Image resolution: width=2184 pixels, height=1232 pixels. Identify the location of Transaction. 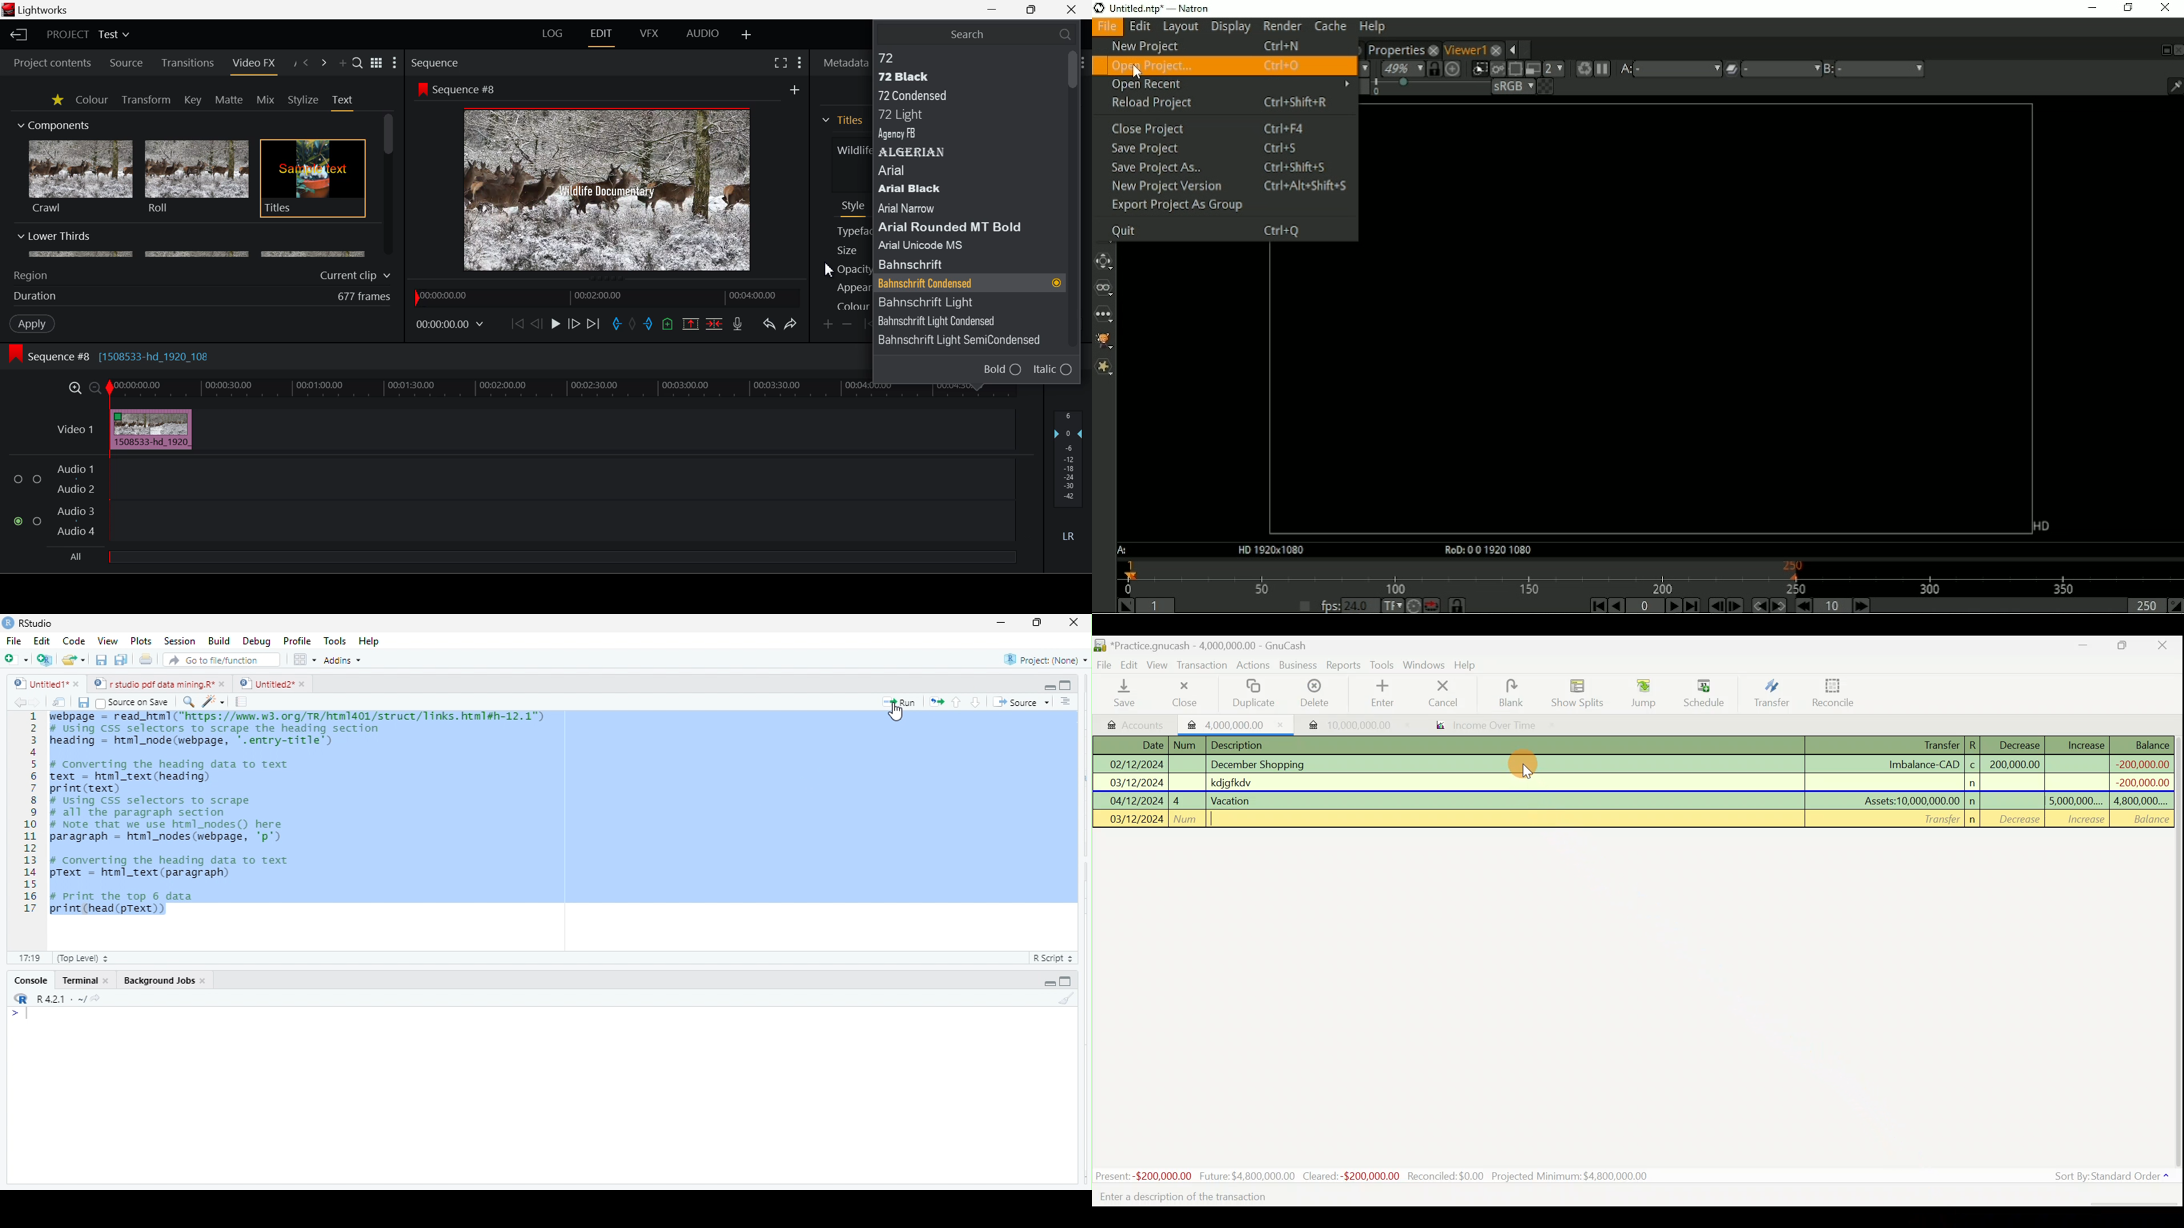
(1203, 665).